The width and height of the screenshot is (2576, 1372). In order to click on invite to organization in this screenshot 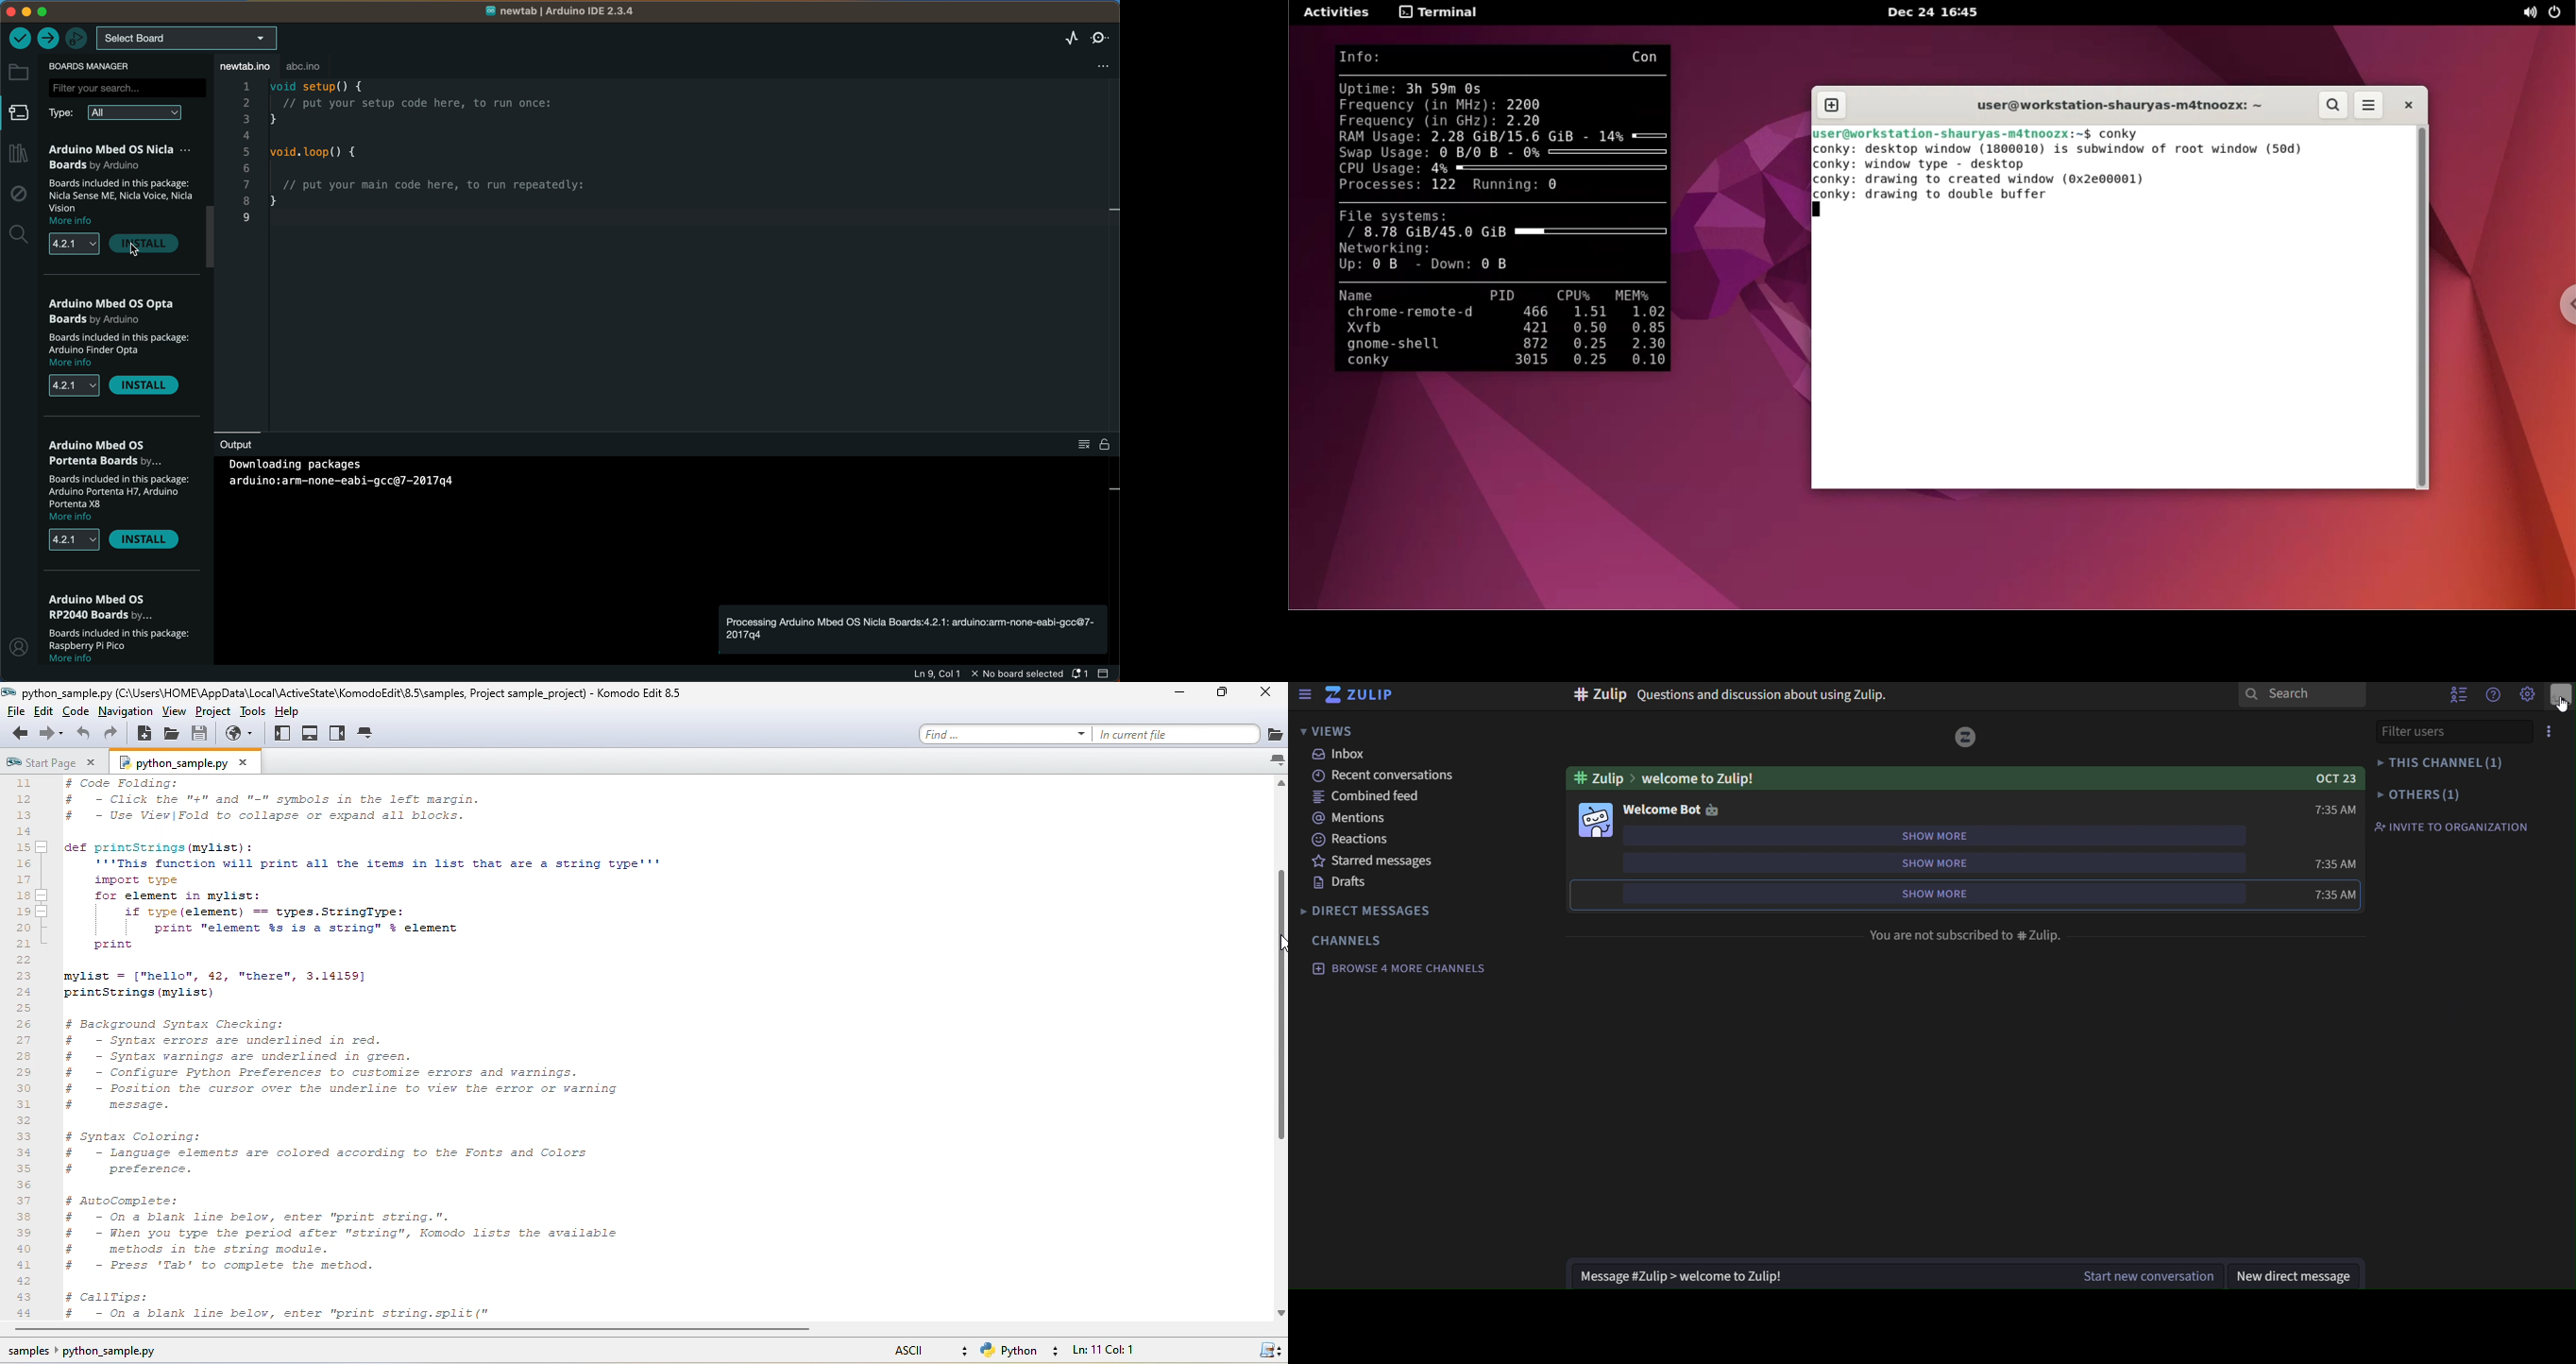, I will do `click(2454, 827)`.